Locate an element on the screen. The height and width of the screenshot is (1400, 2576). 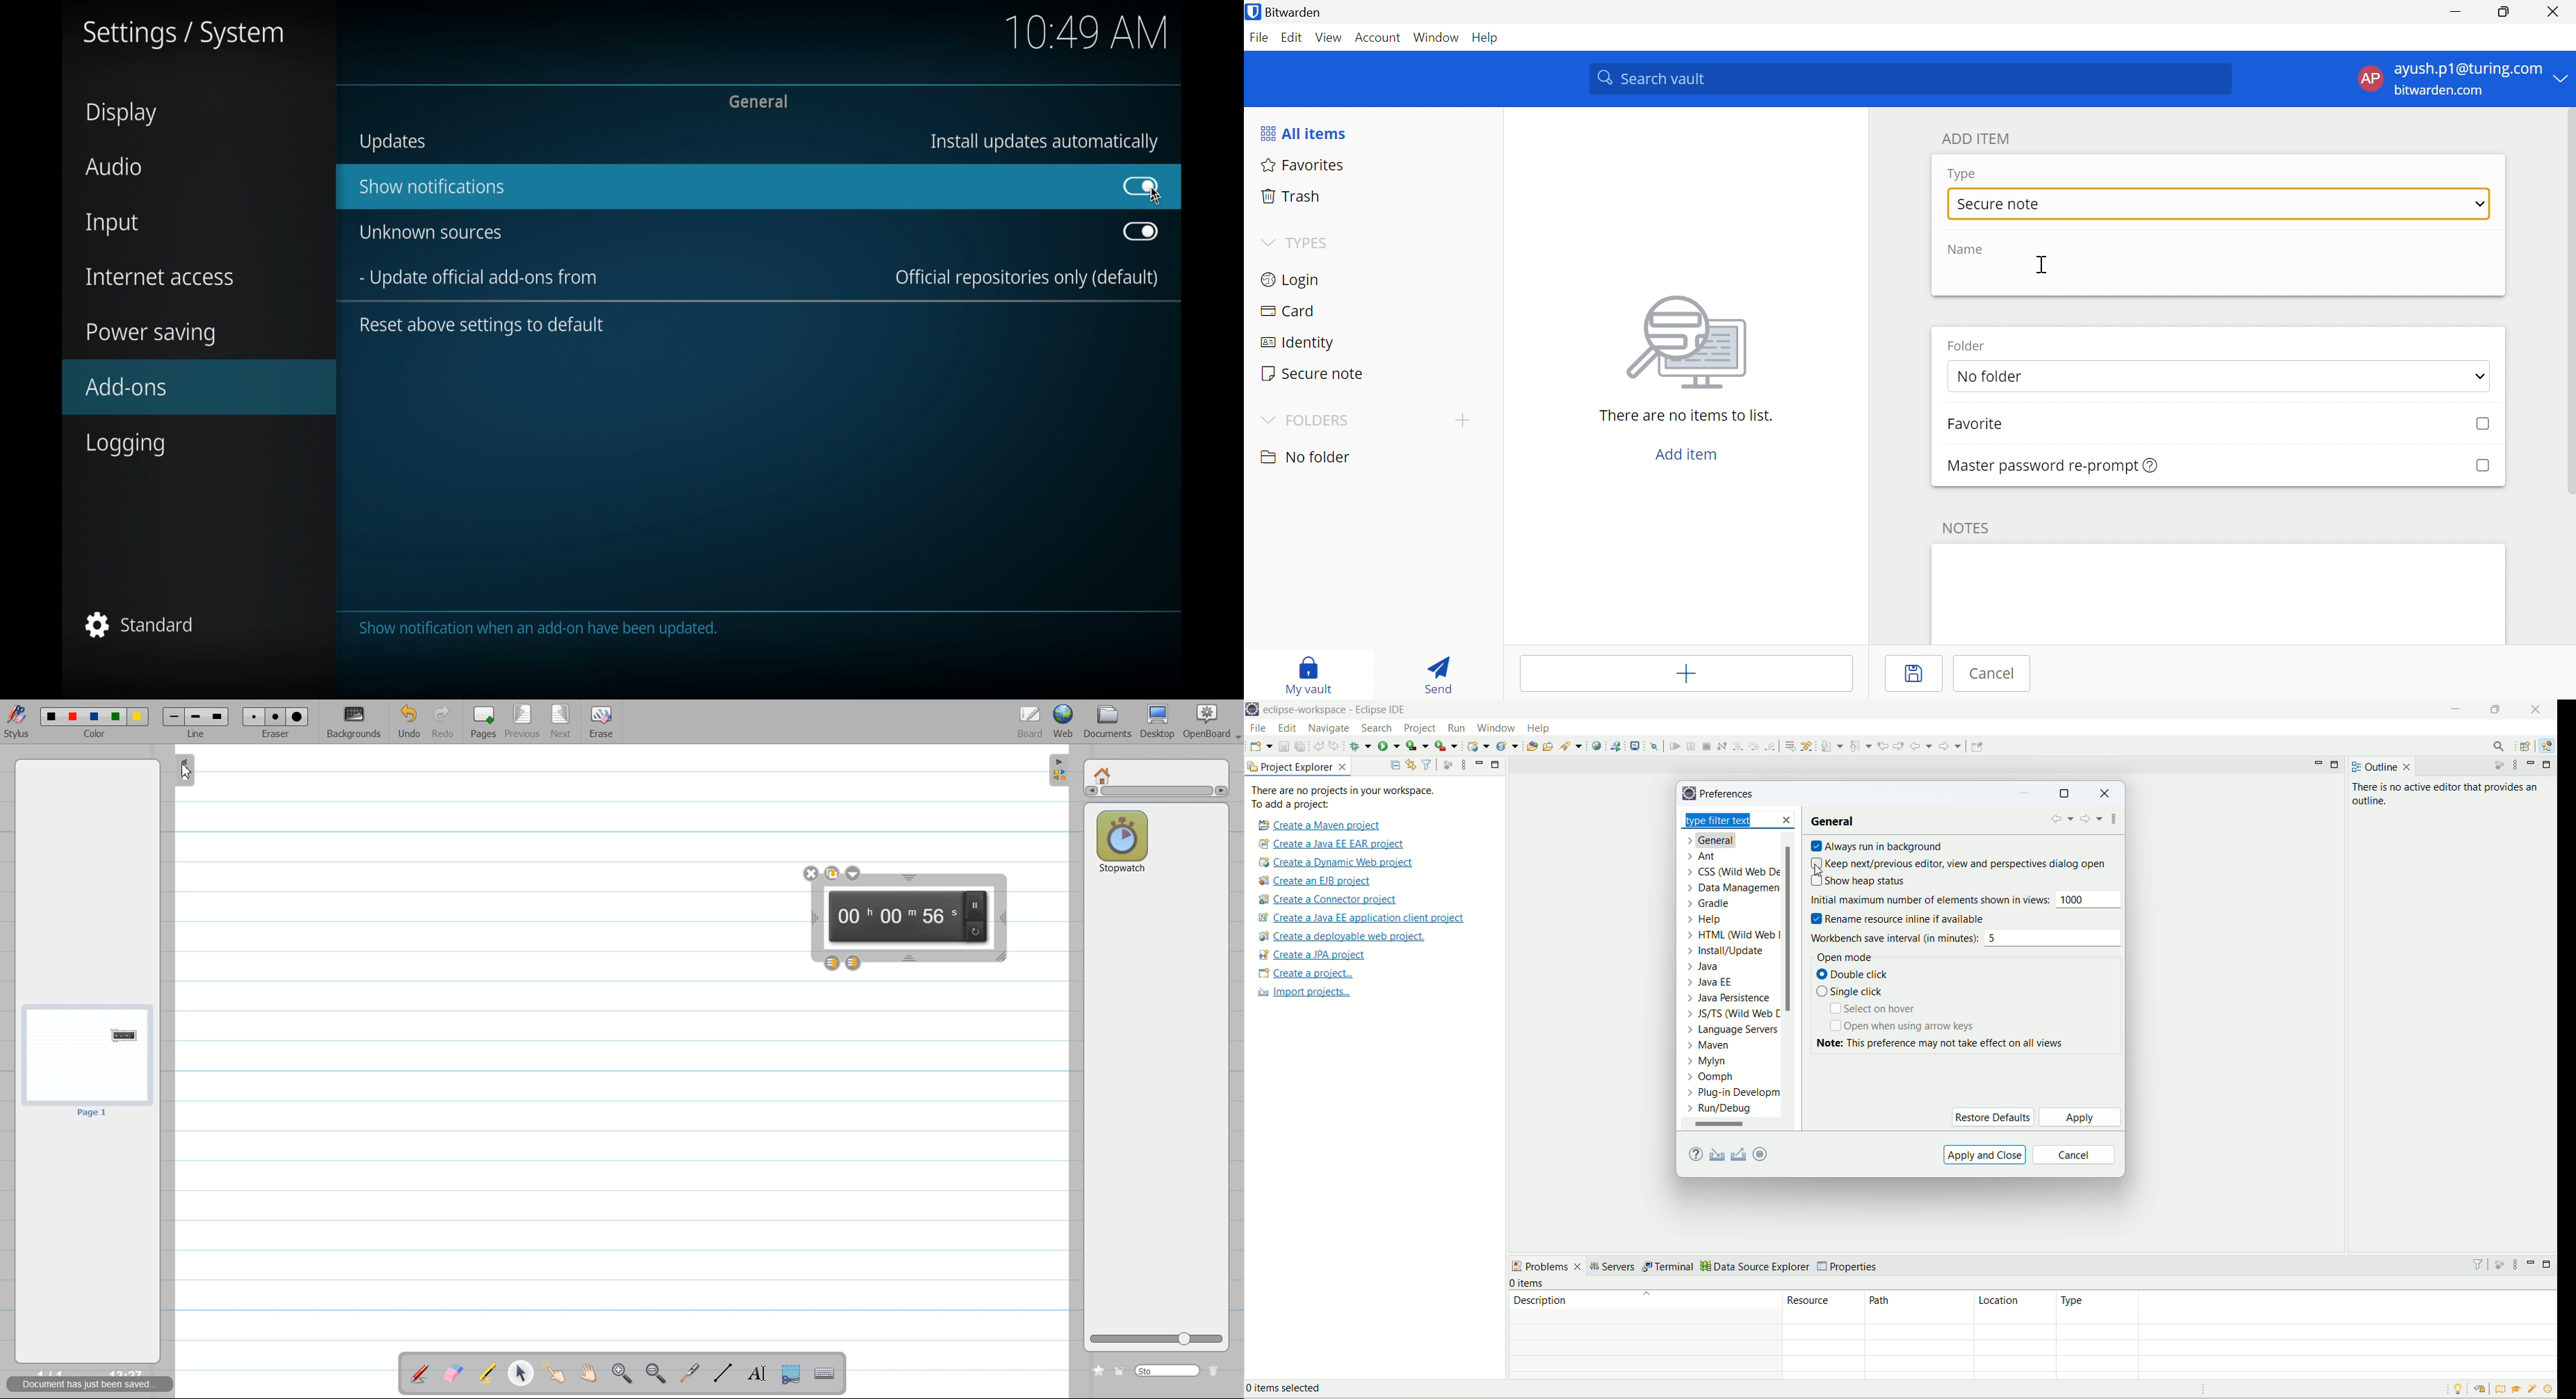
Drop Down is located at coordinates (2562, 79).